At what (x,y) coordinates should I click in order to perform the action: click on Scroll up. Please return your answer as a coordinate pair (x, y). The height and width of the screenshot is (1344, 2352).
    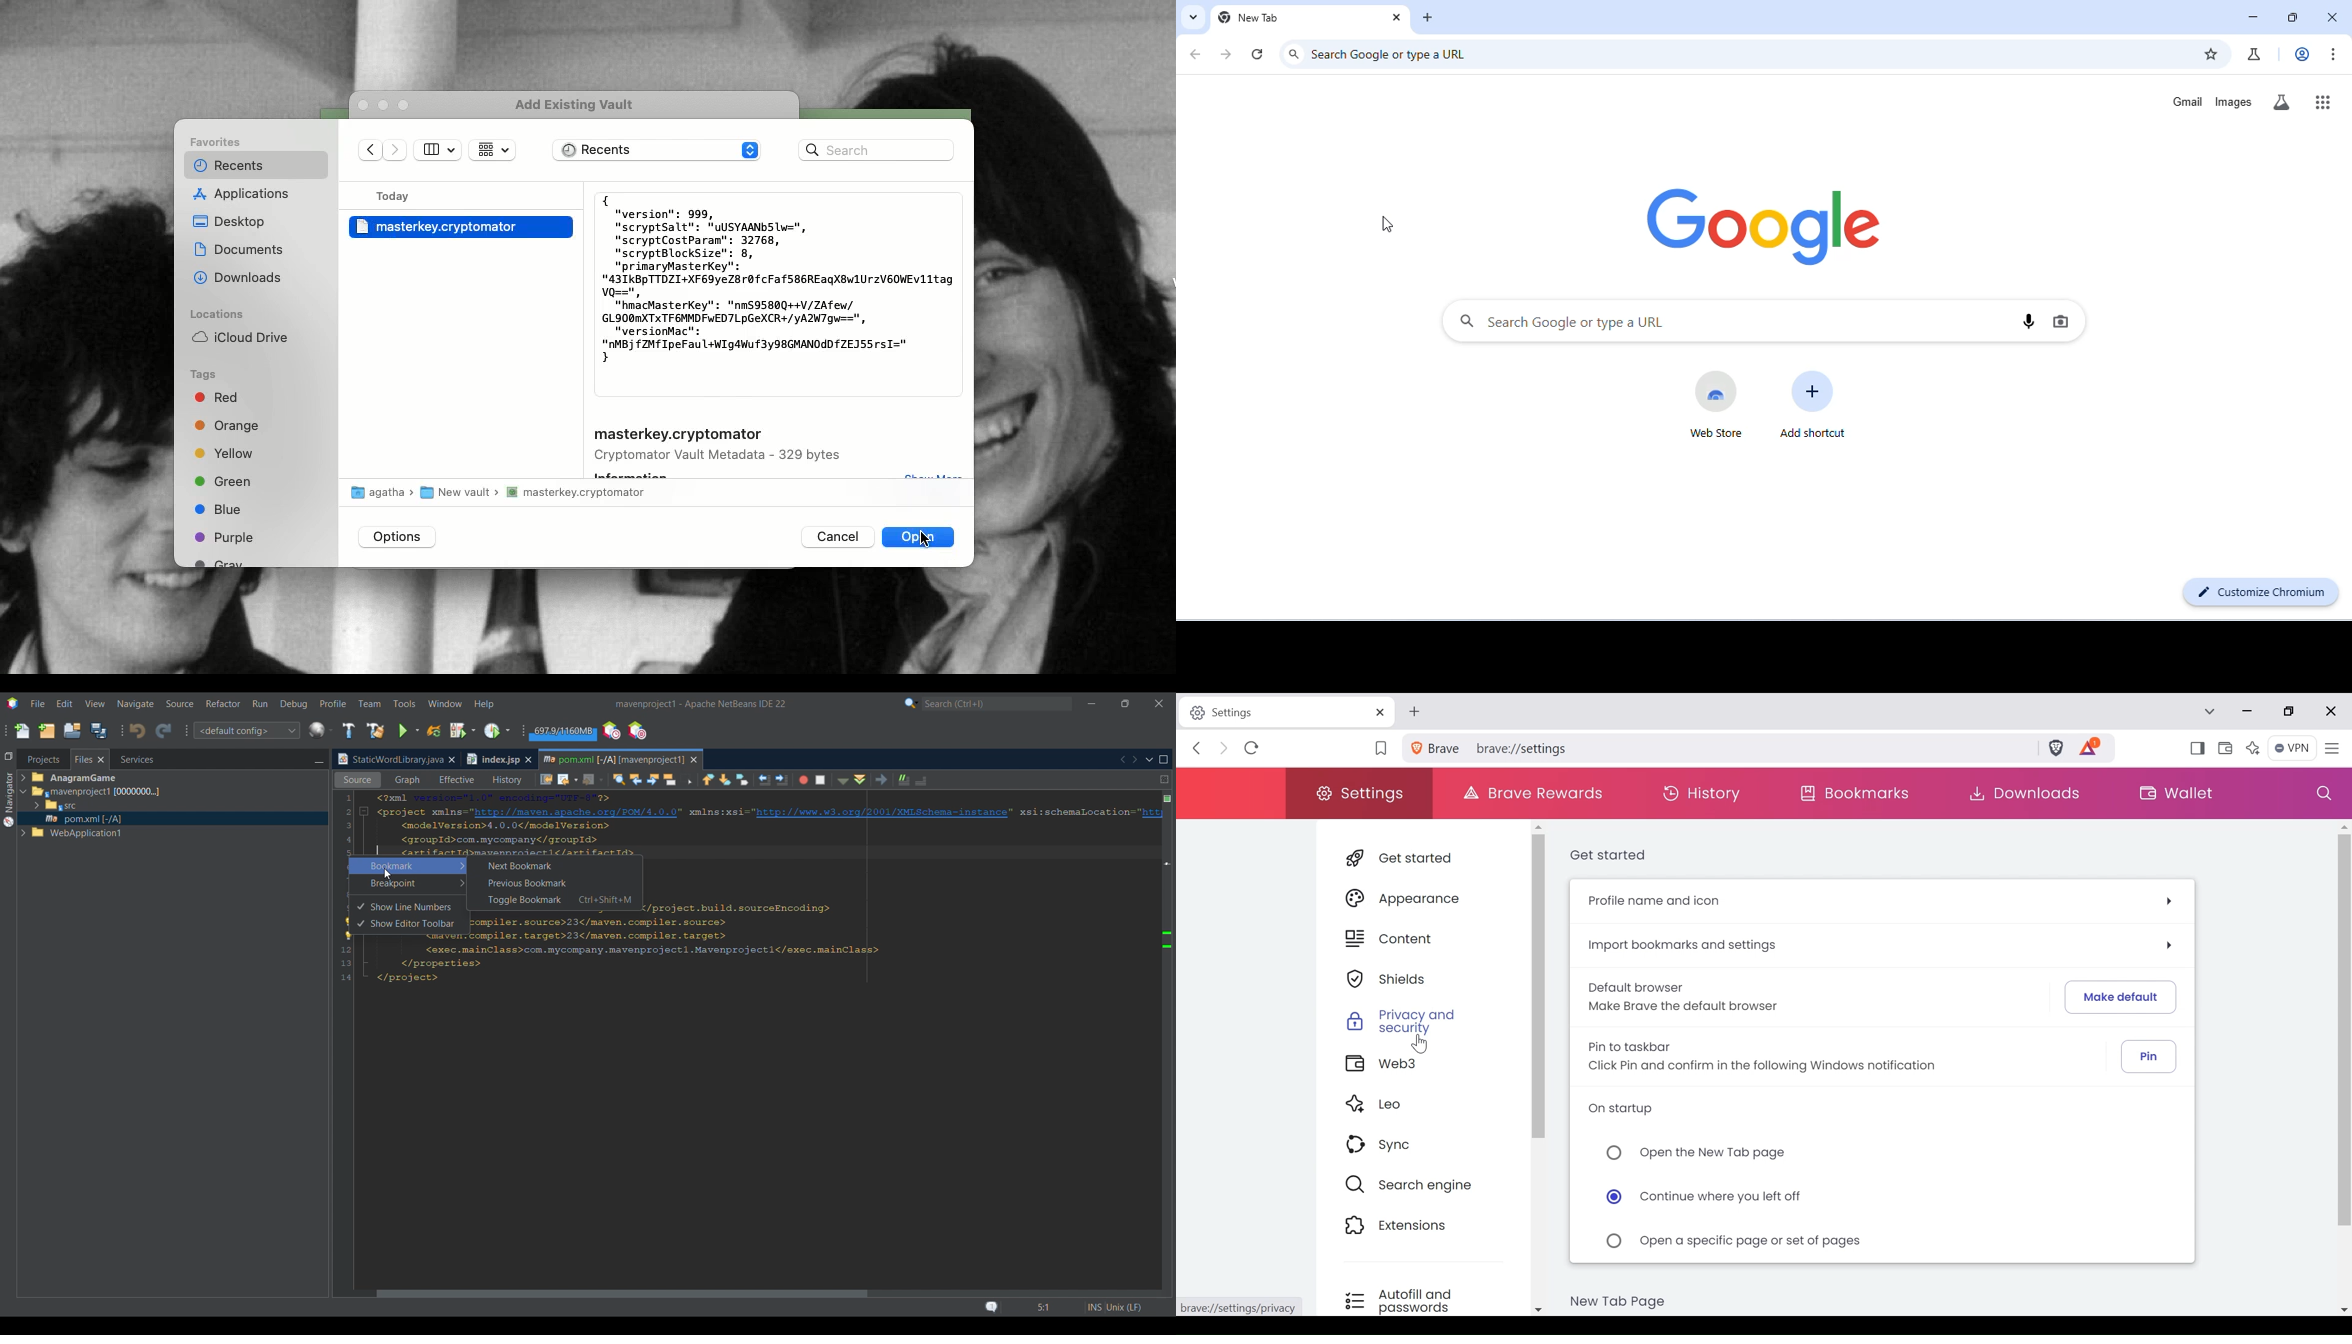
    Looking at the image, I should click on (2343, 826).